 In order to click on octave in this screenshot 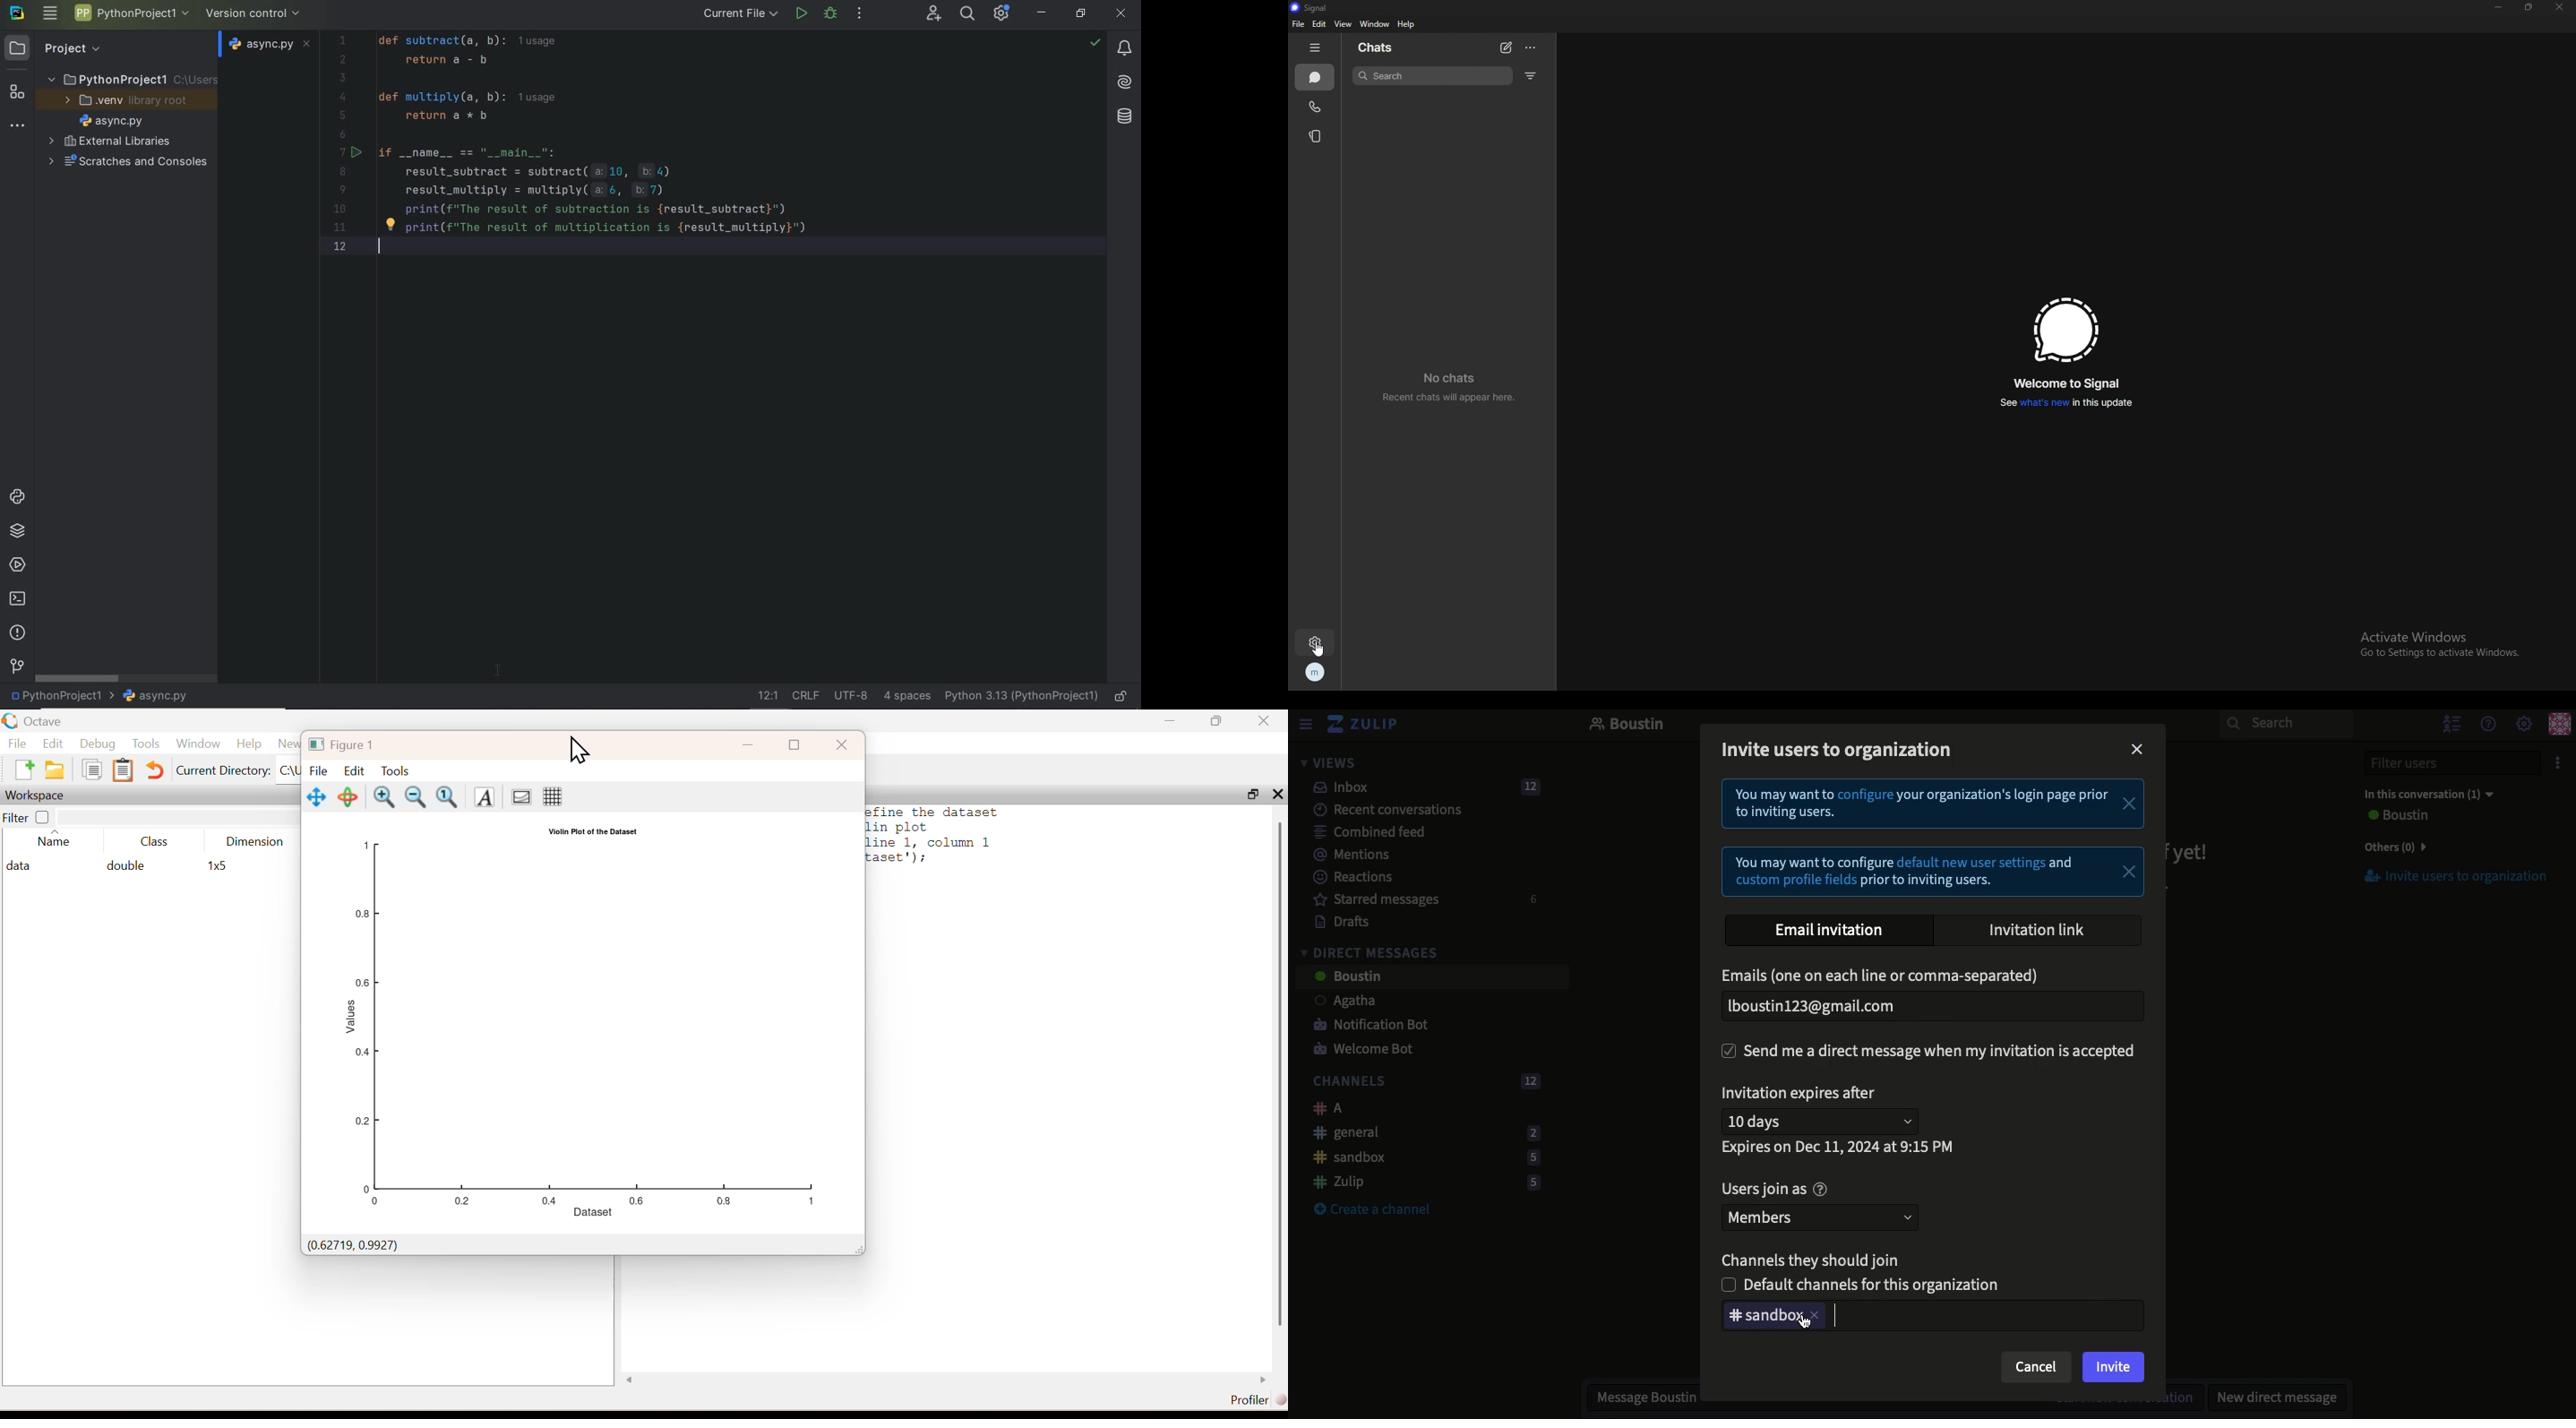, I will do `click(46, 722)`.